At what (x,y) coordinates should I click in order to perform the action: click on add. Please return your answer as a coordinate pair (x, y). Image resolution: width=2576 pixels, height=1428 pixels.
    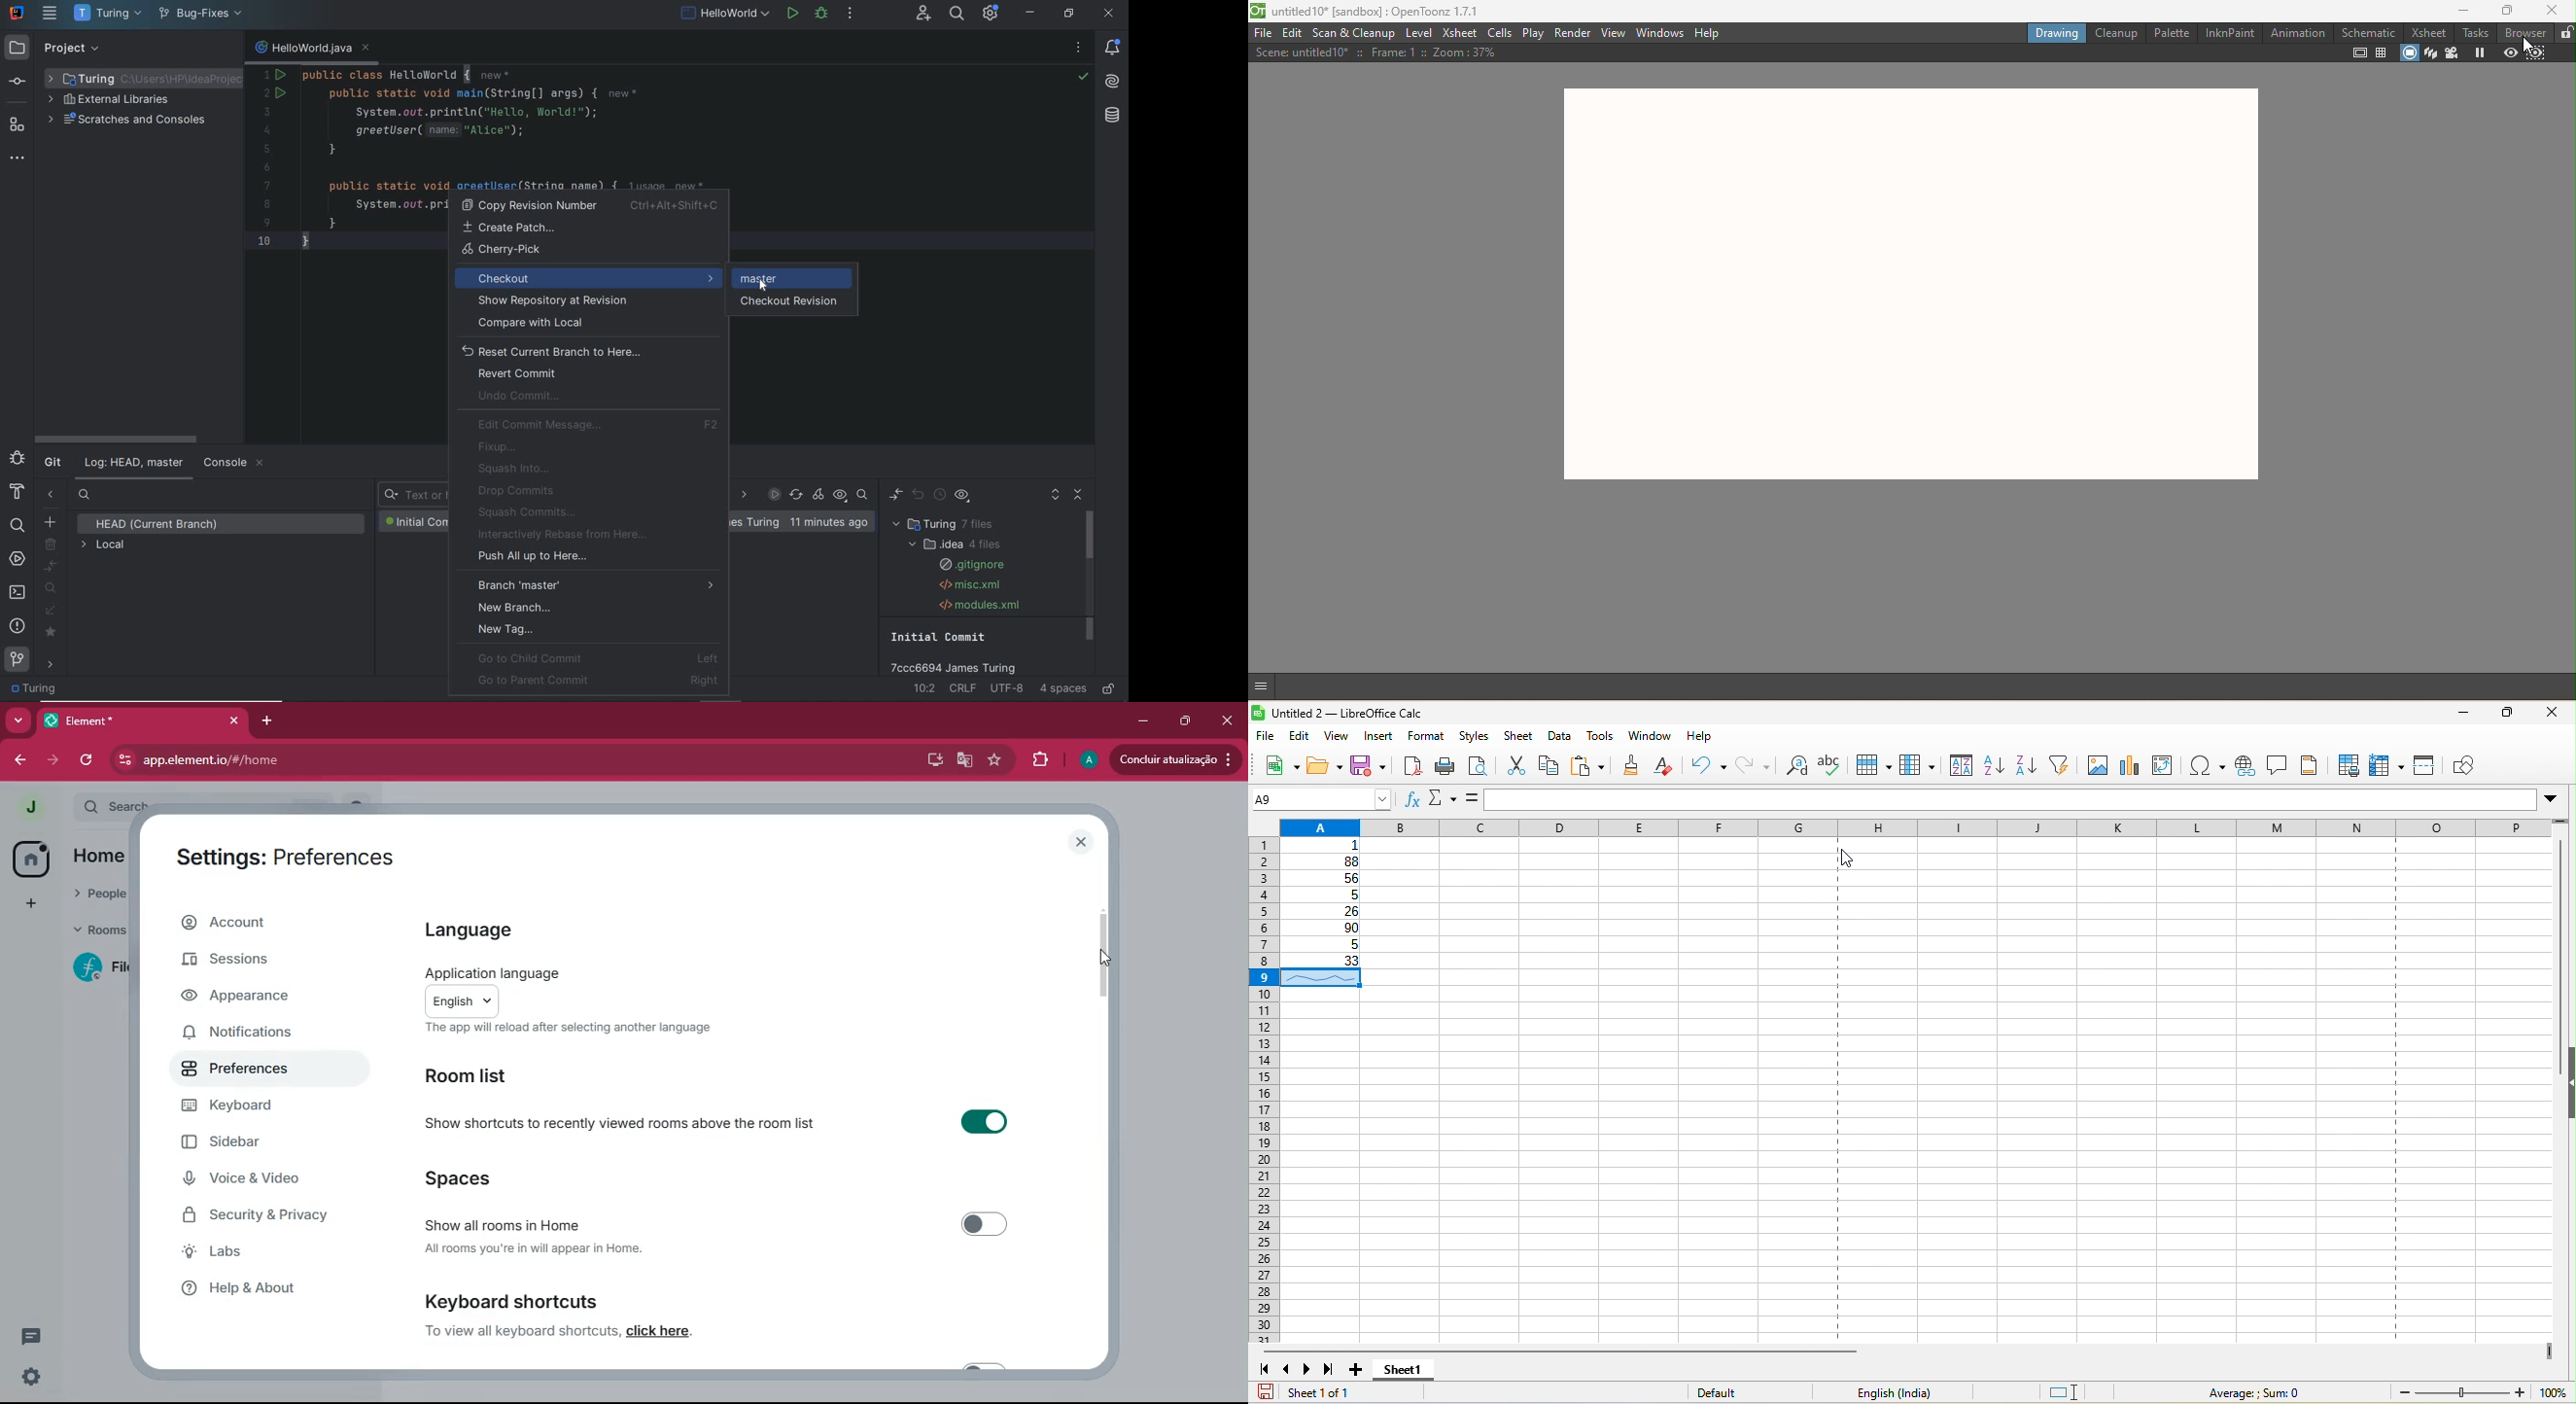
    Looking at the image, I should click on (31, 905).